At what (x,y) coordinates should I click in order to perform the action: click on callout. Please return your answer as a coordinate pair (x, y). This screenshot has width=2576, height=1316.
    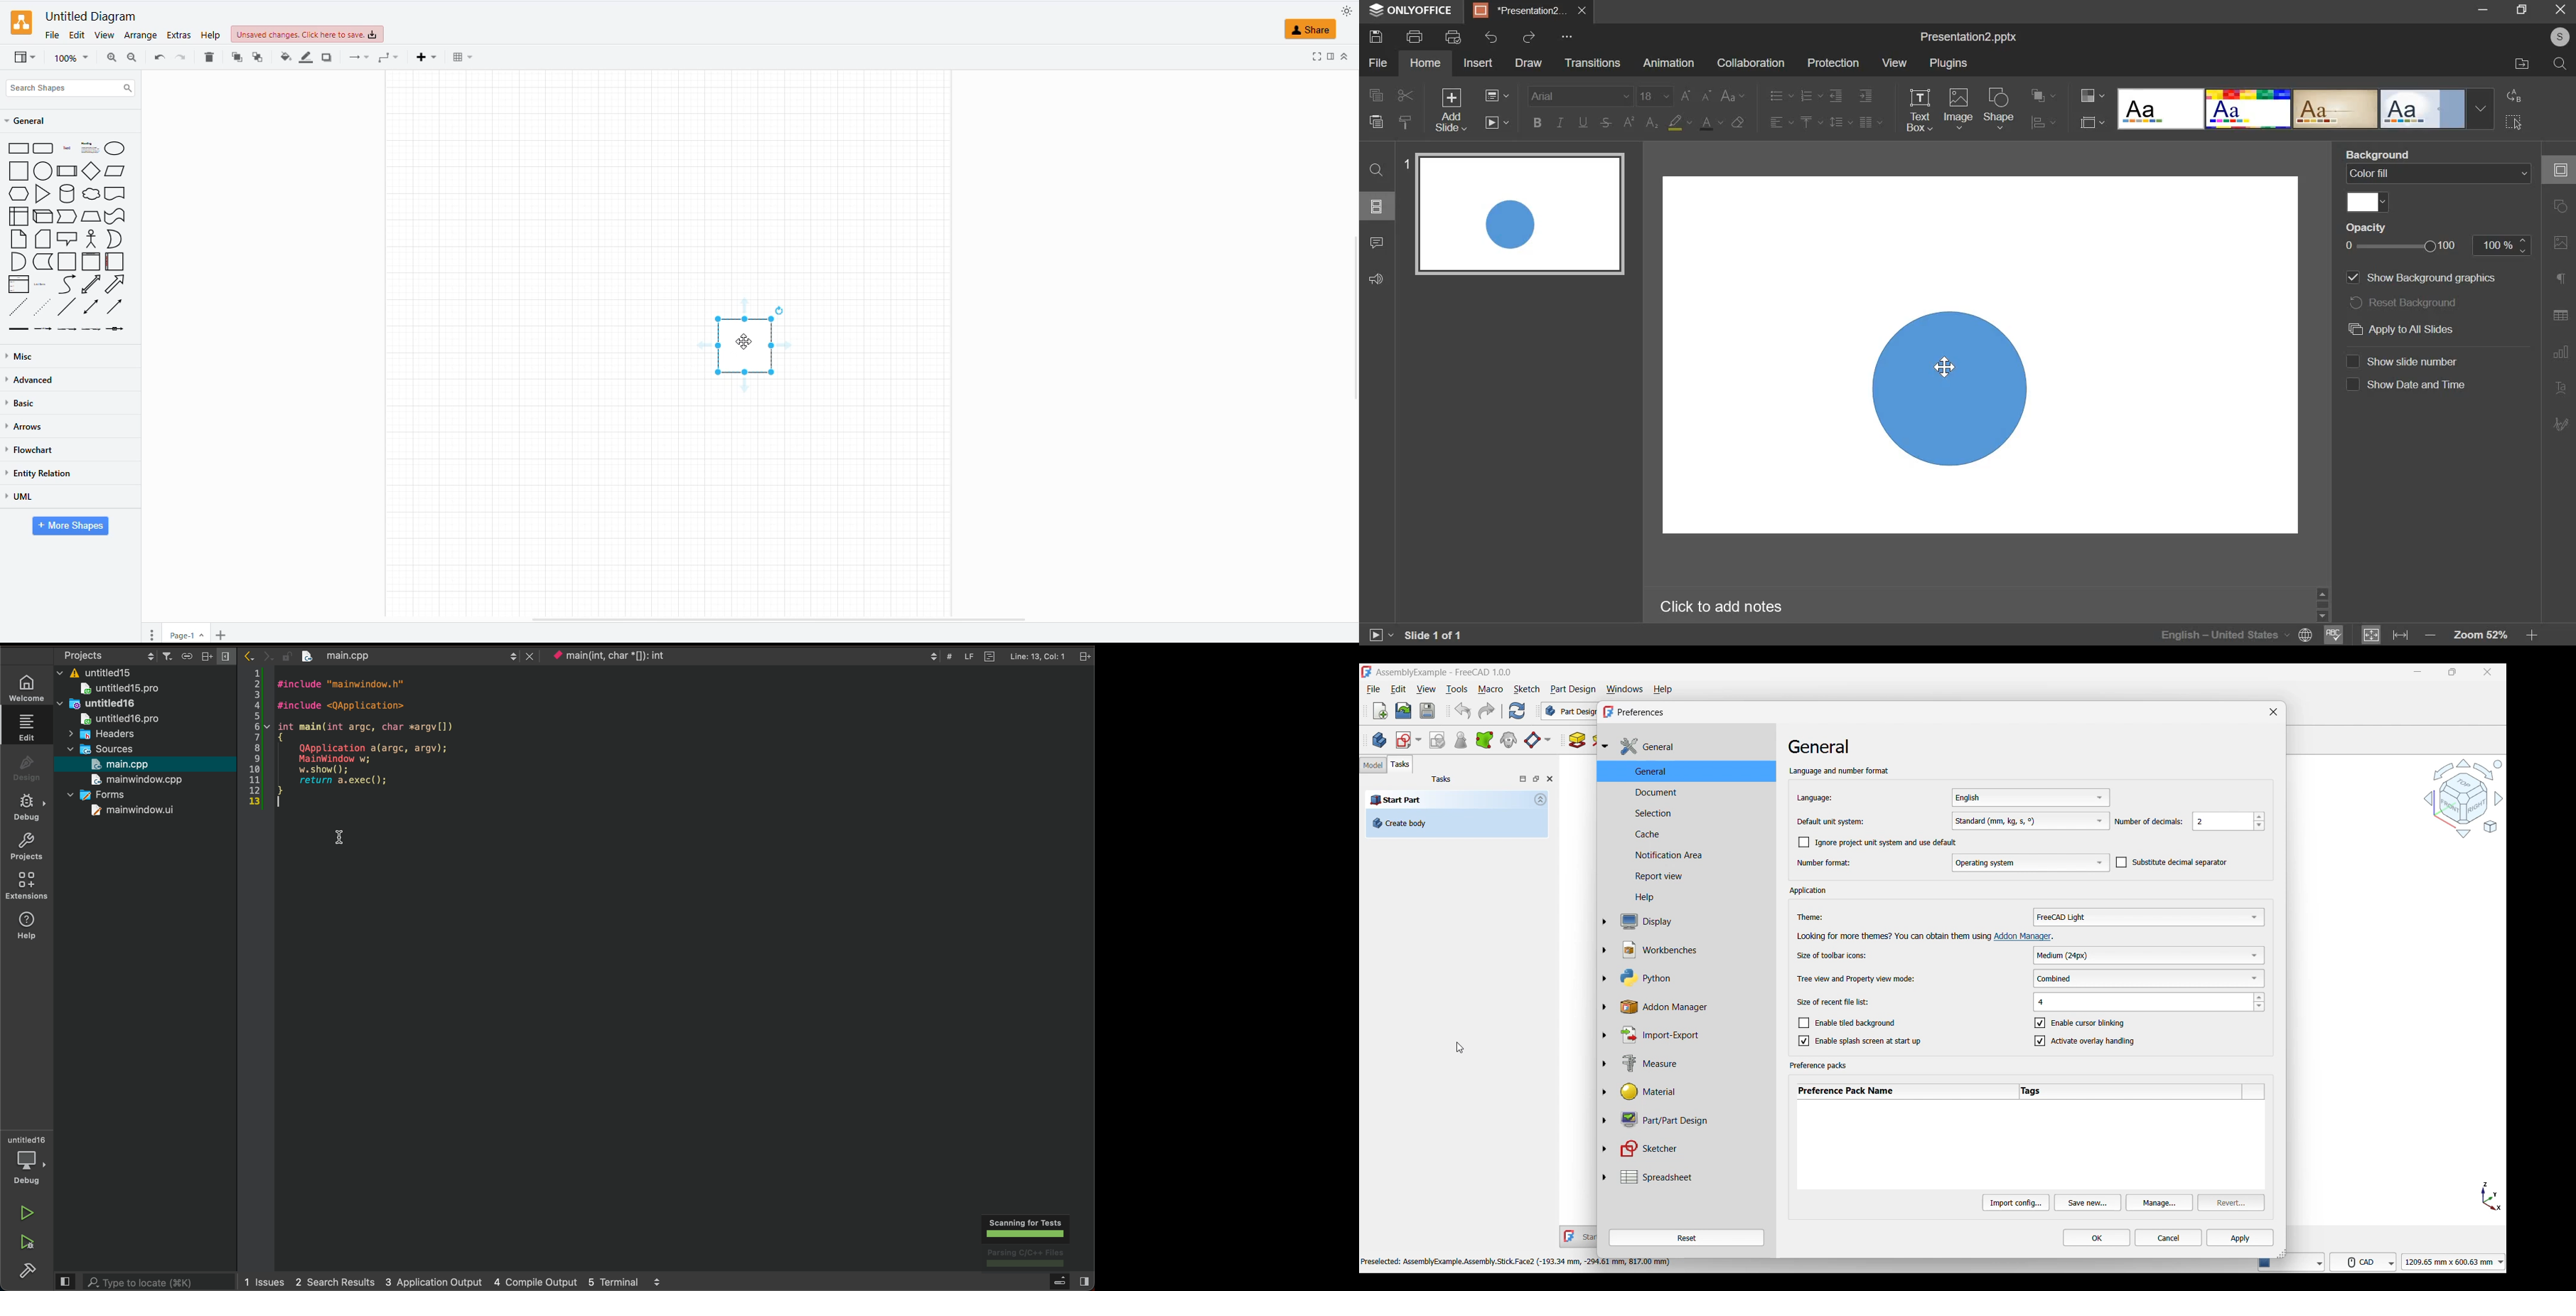
    Looking at the image, I should click on (68, 239).